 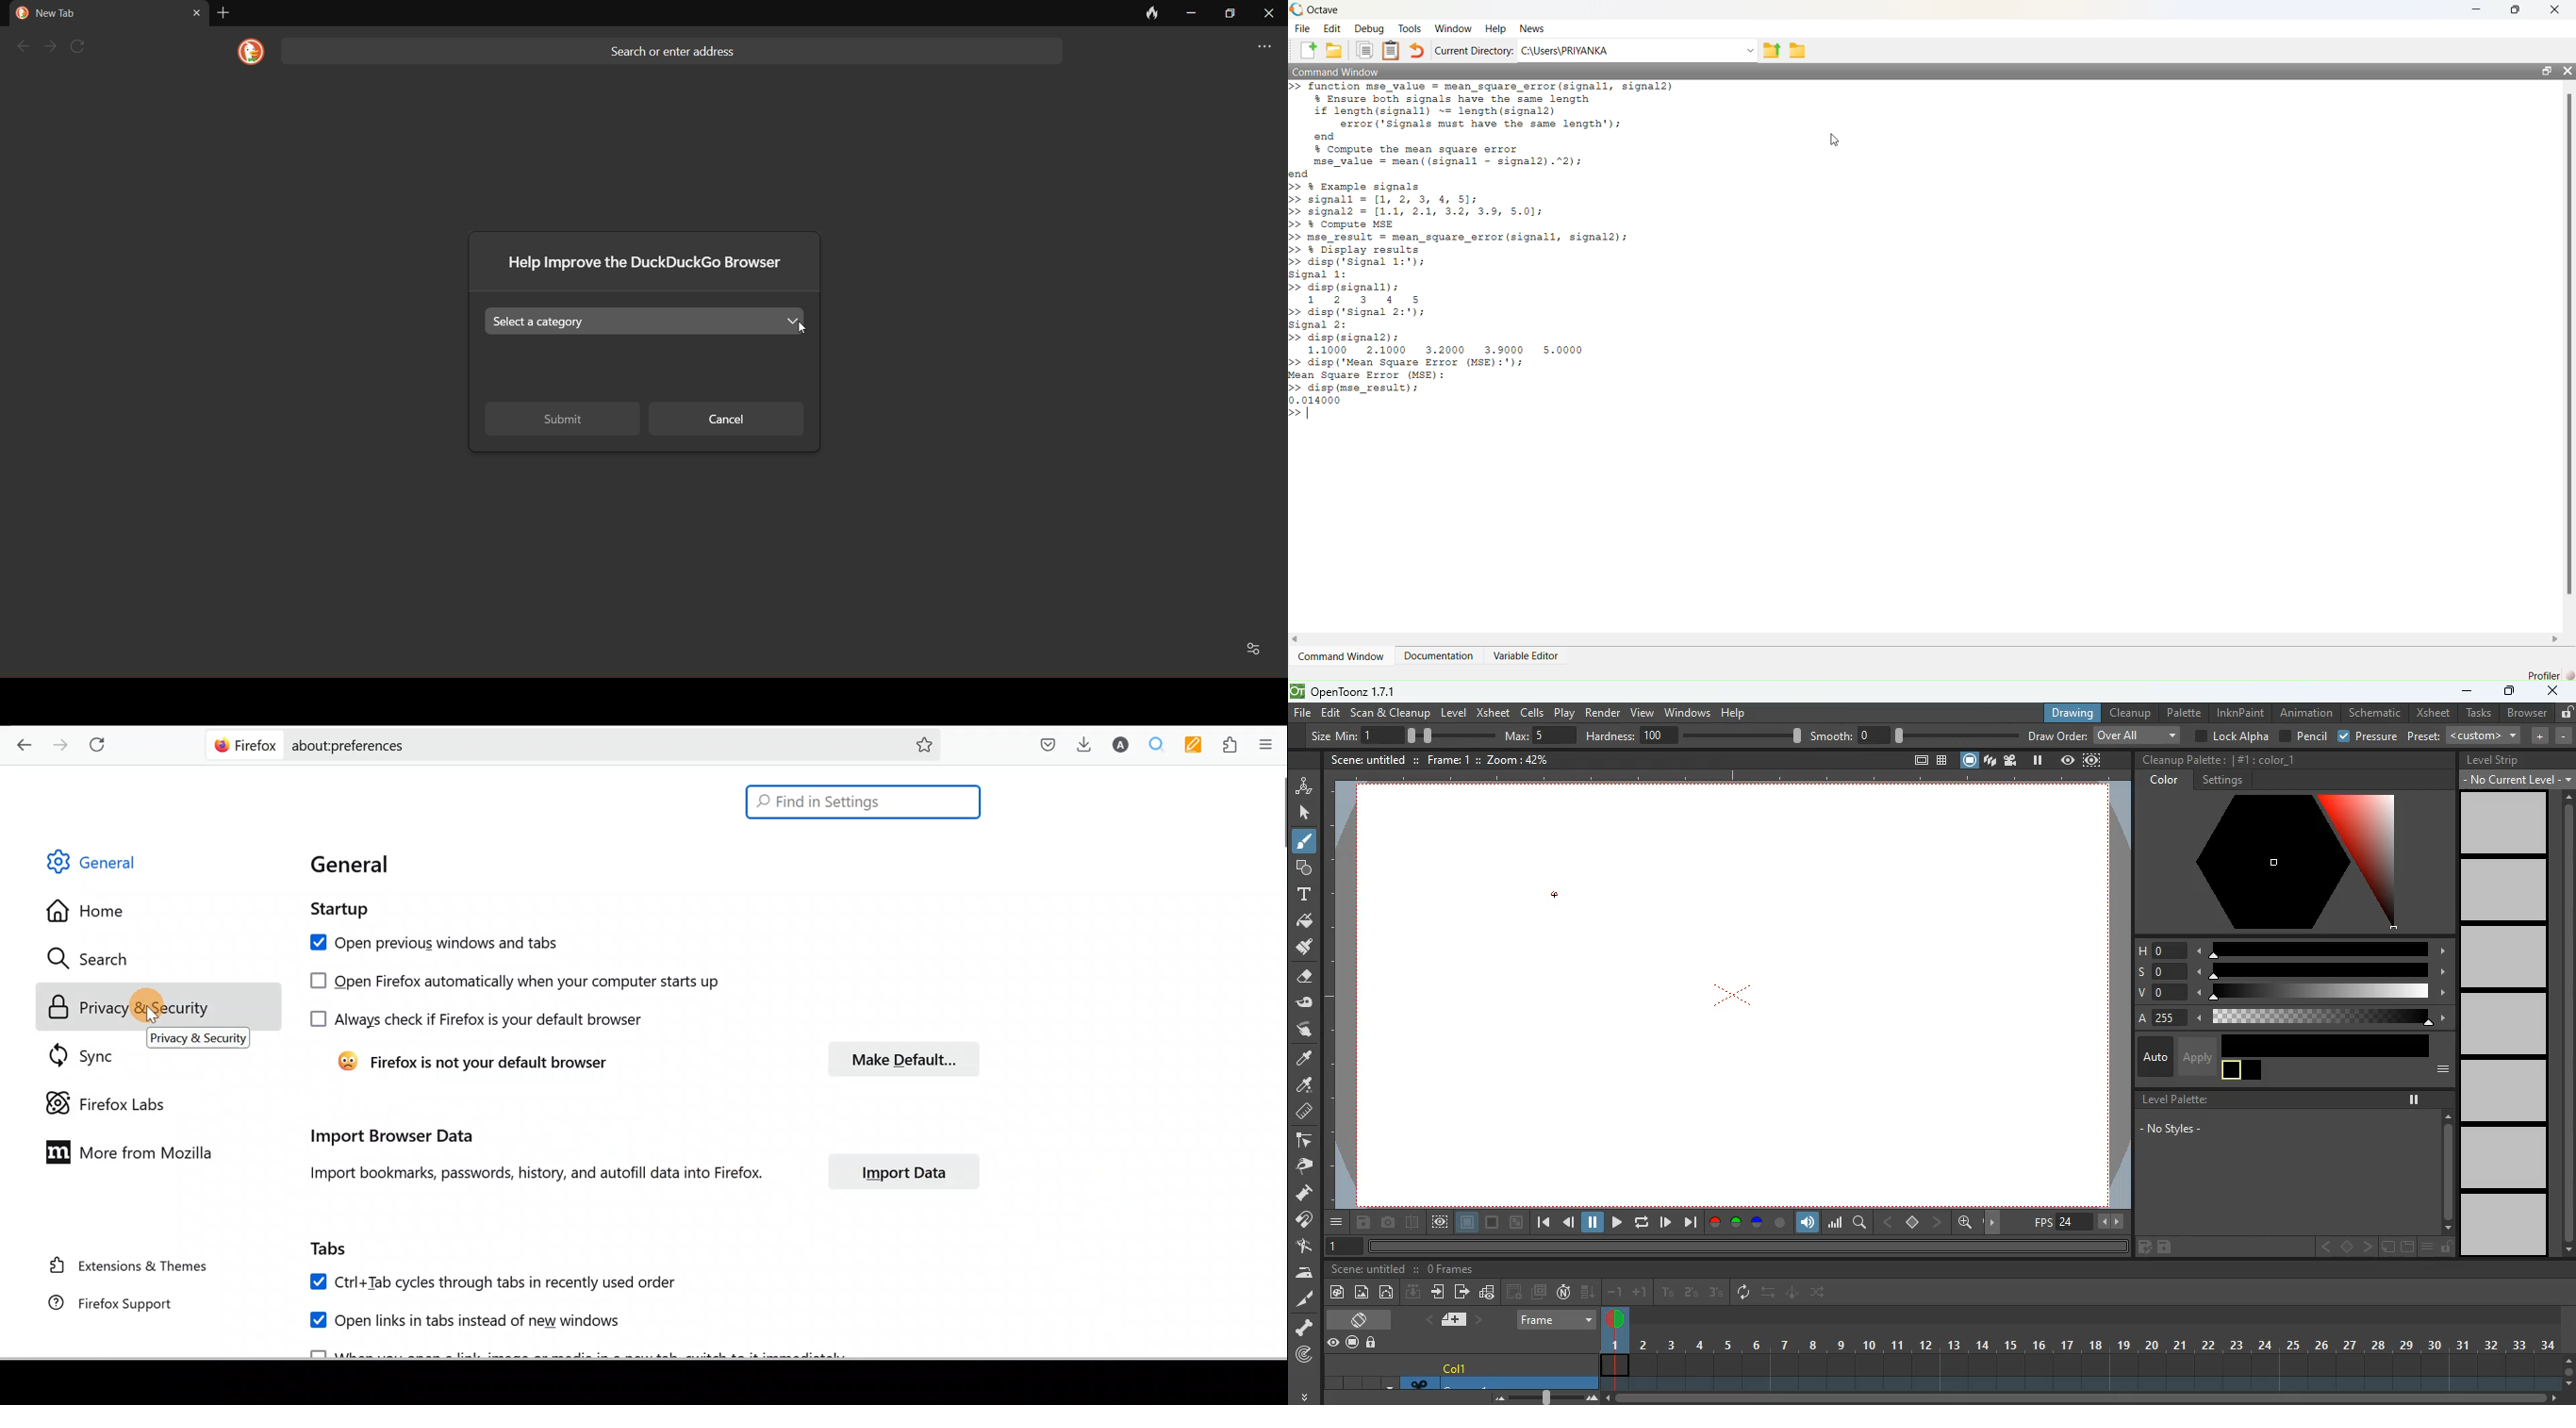 What do you see at coordinates (1668, 1293) in the screenshot?
I see `1` at bounding box center [1668, 1293].